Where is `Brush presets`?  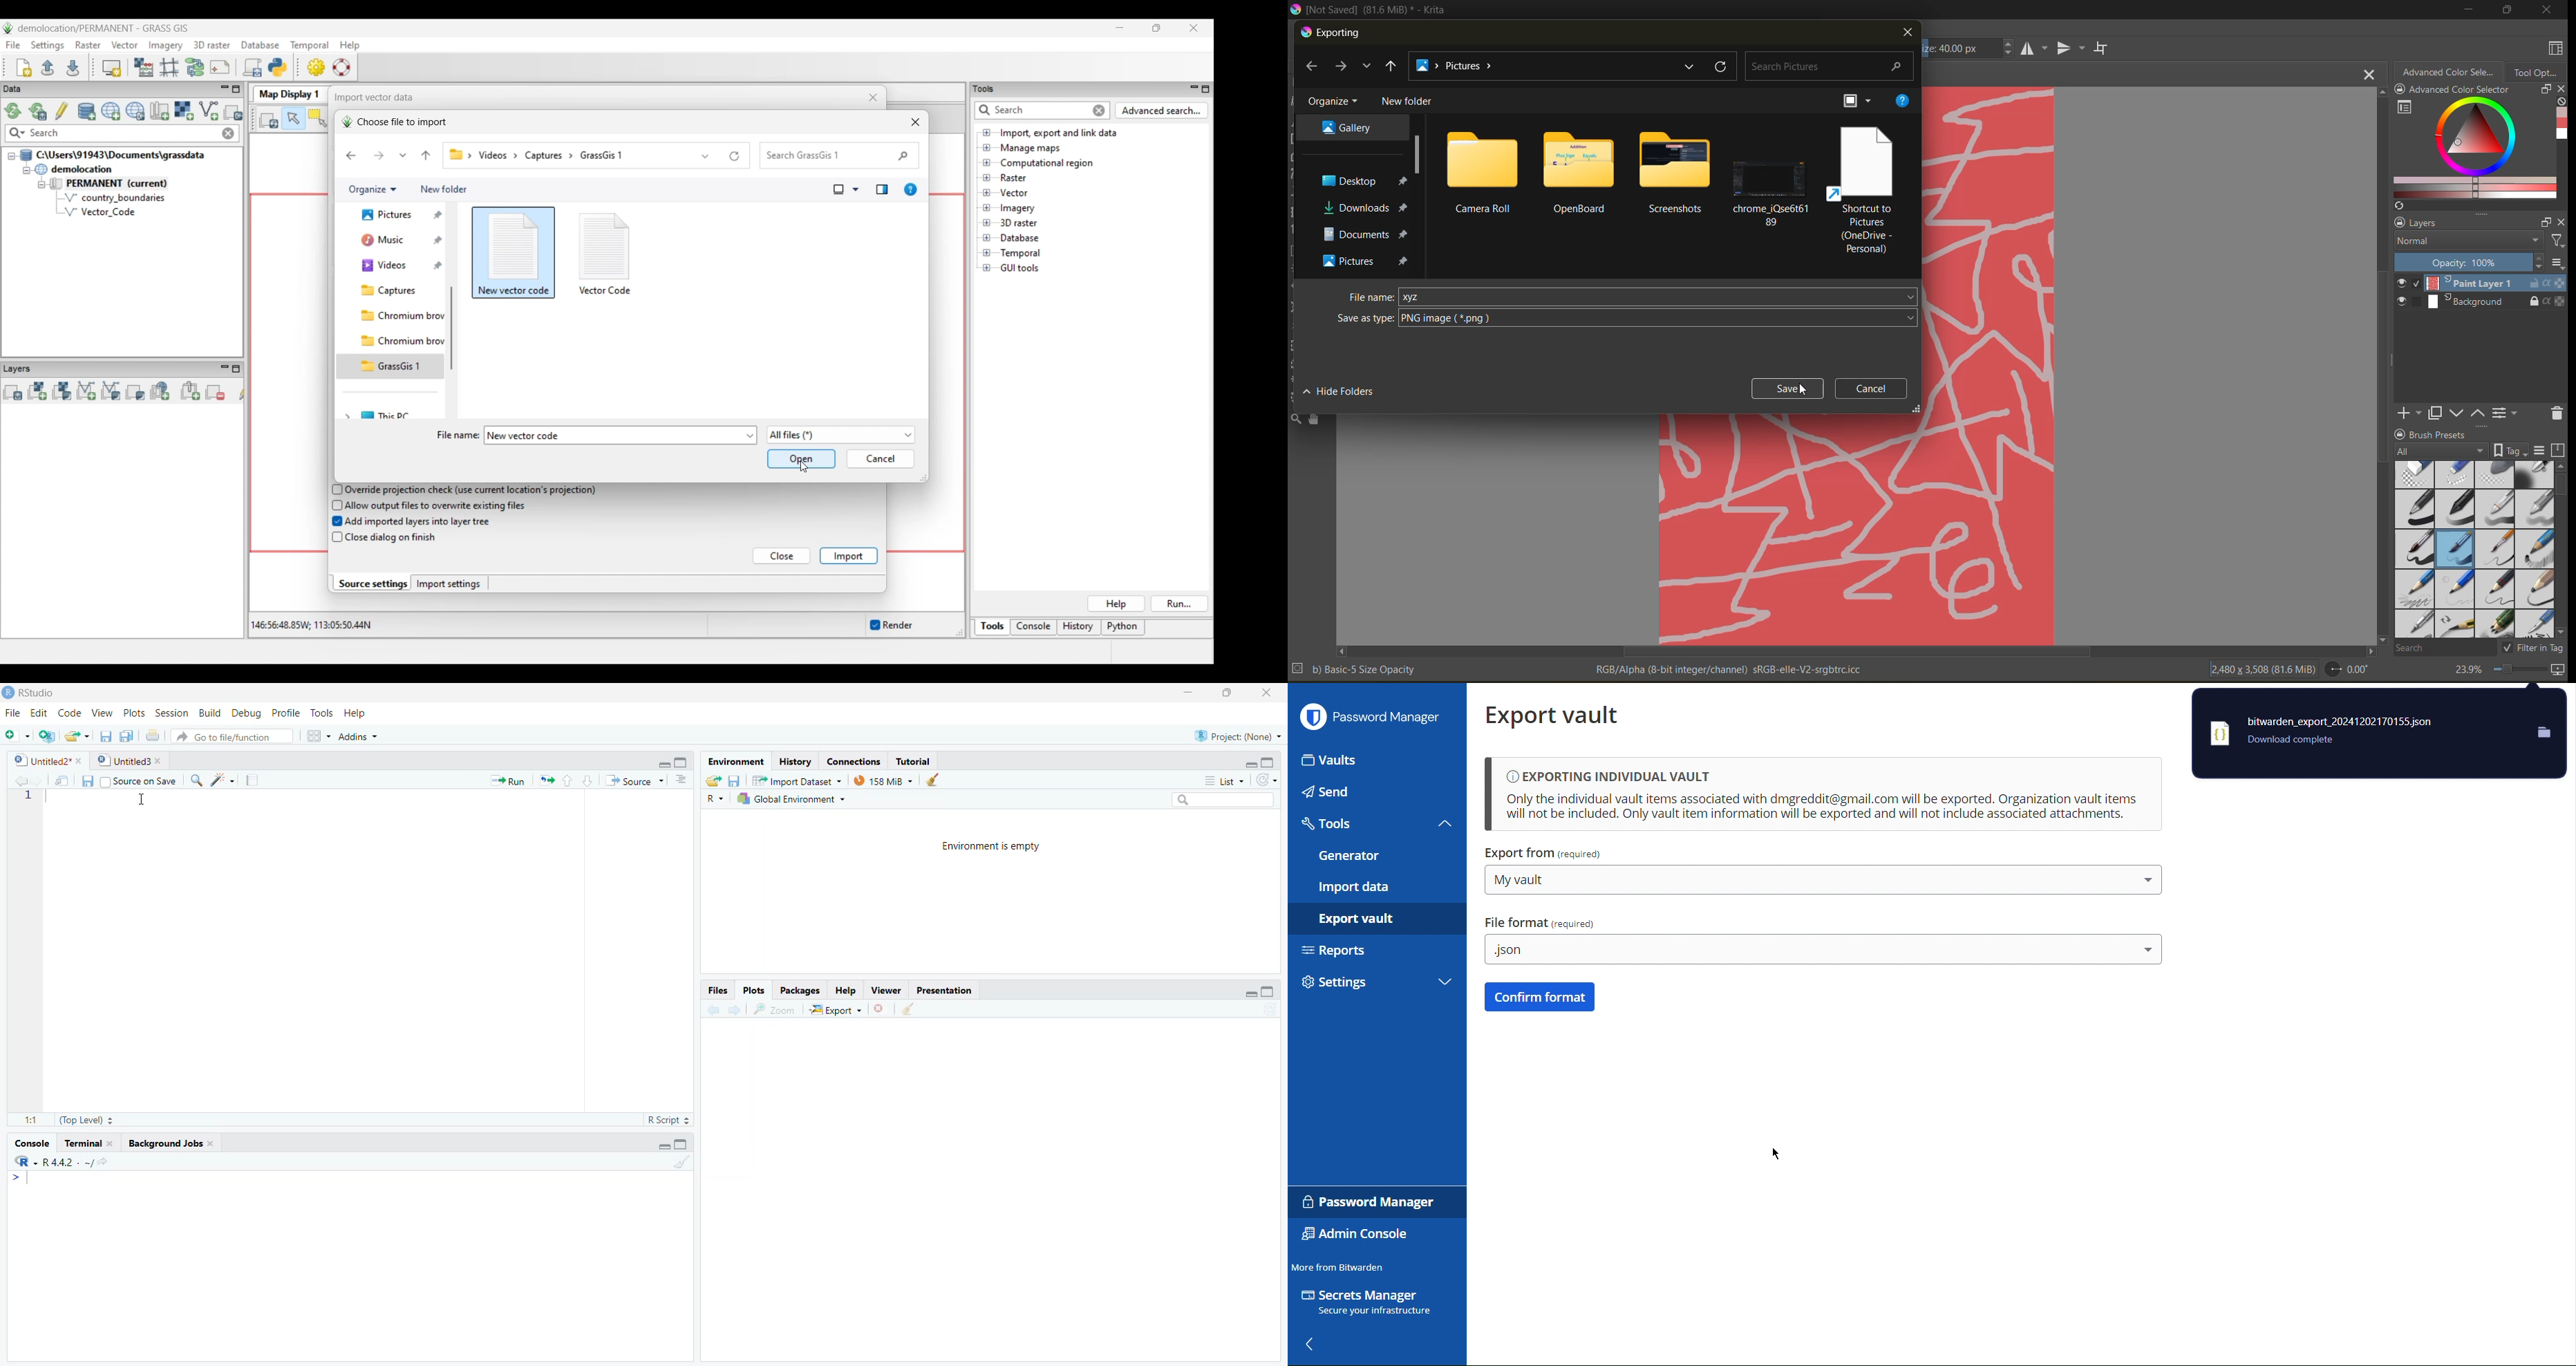
Brush presets is located at coordinates (2444, 433).